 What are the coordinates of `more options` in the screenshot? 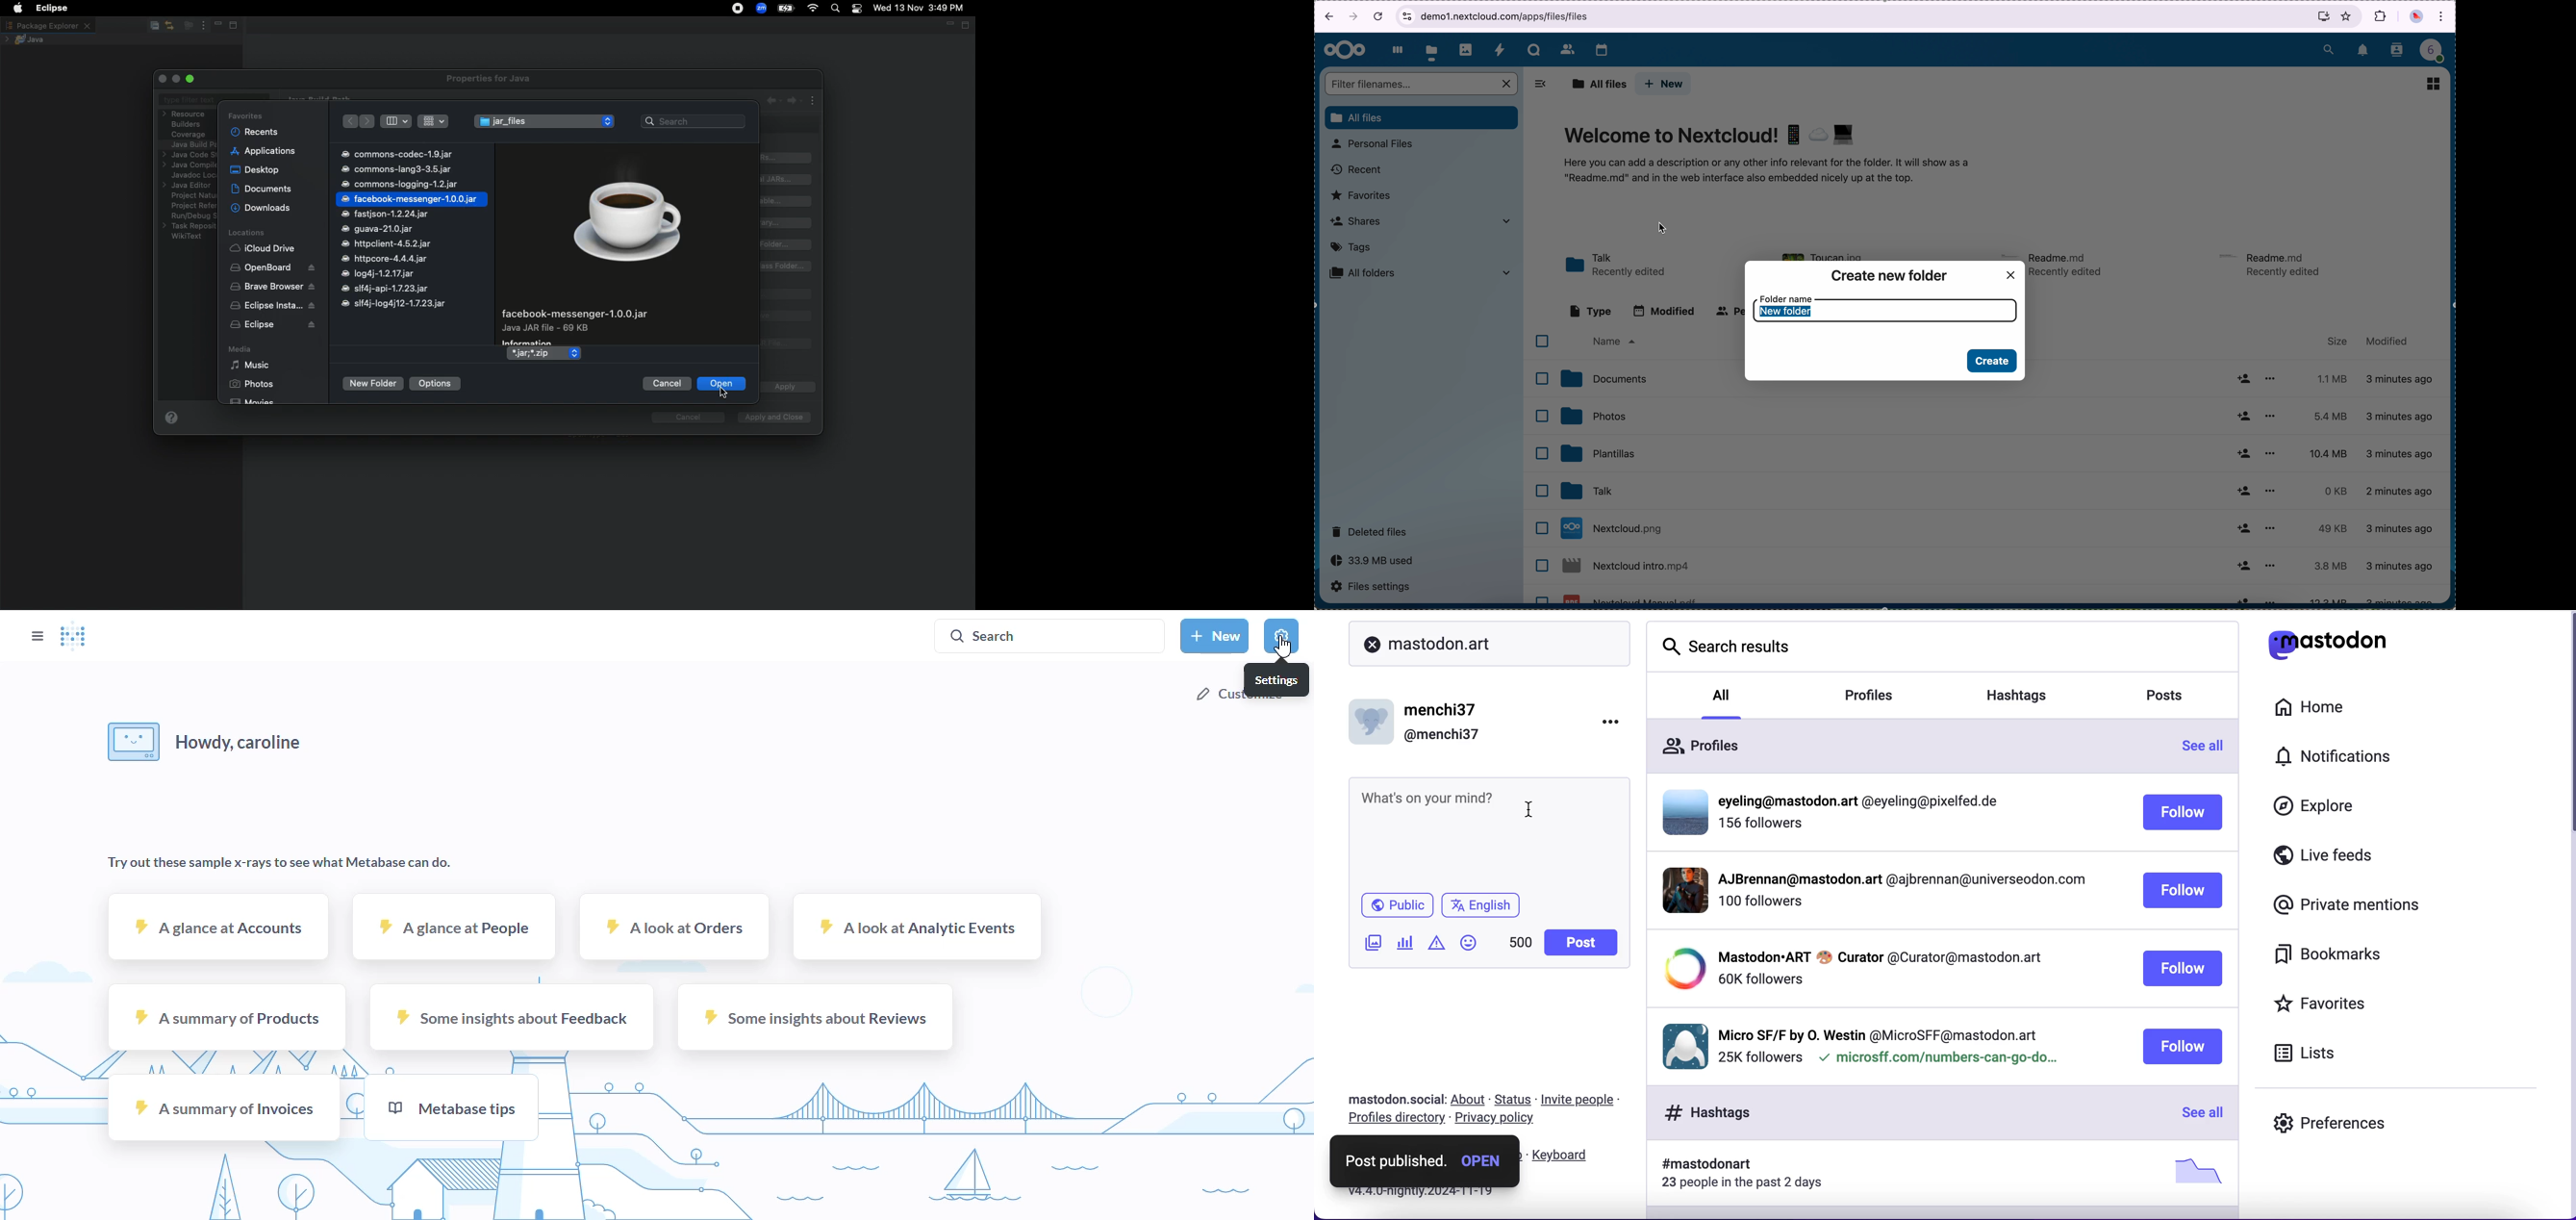 It's located at (2269, 565).